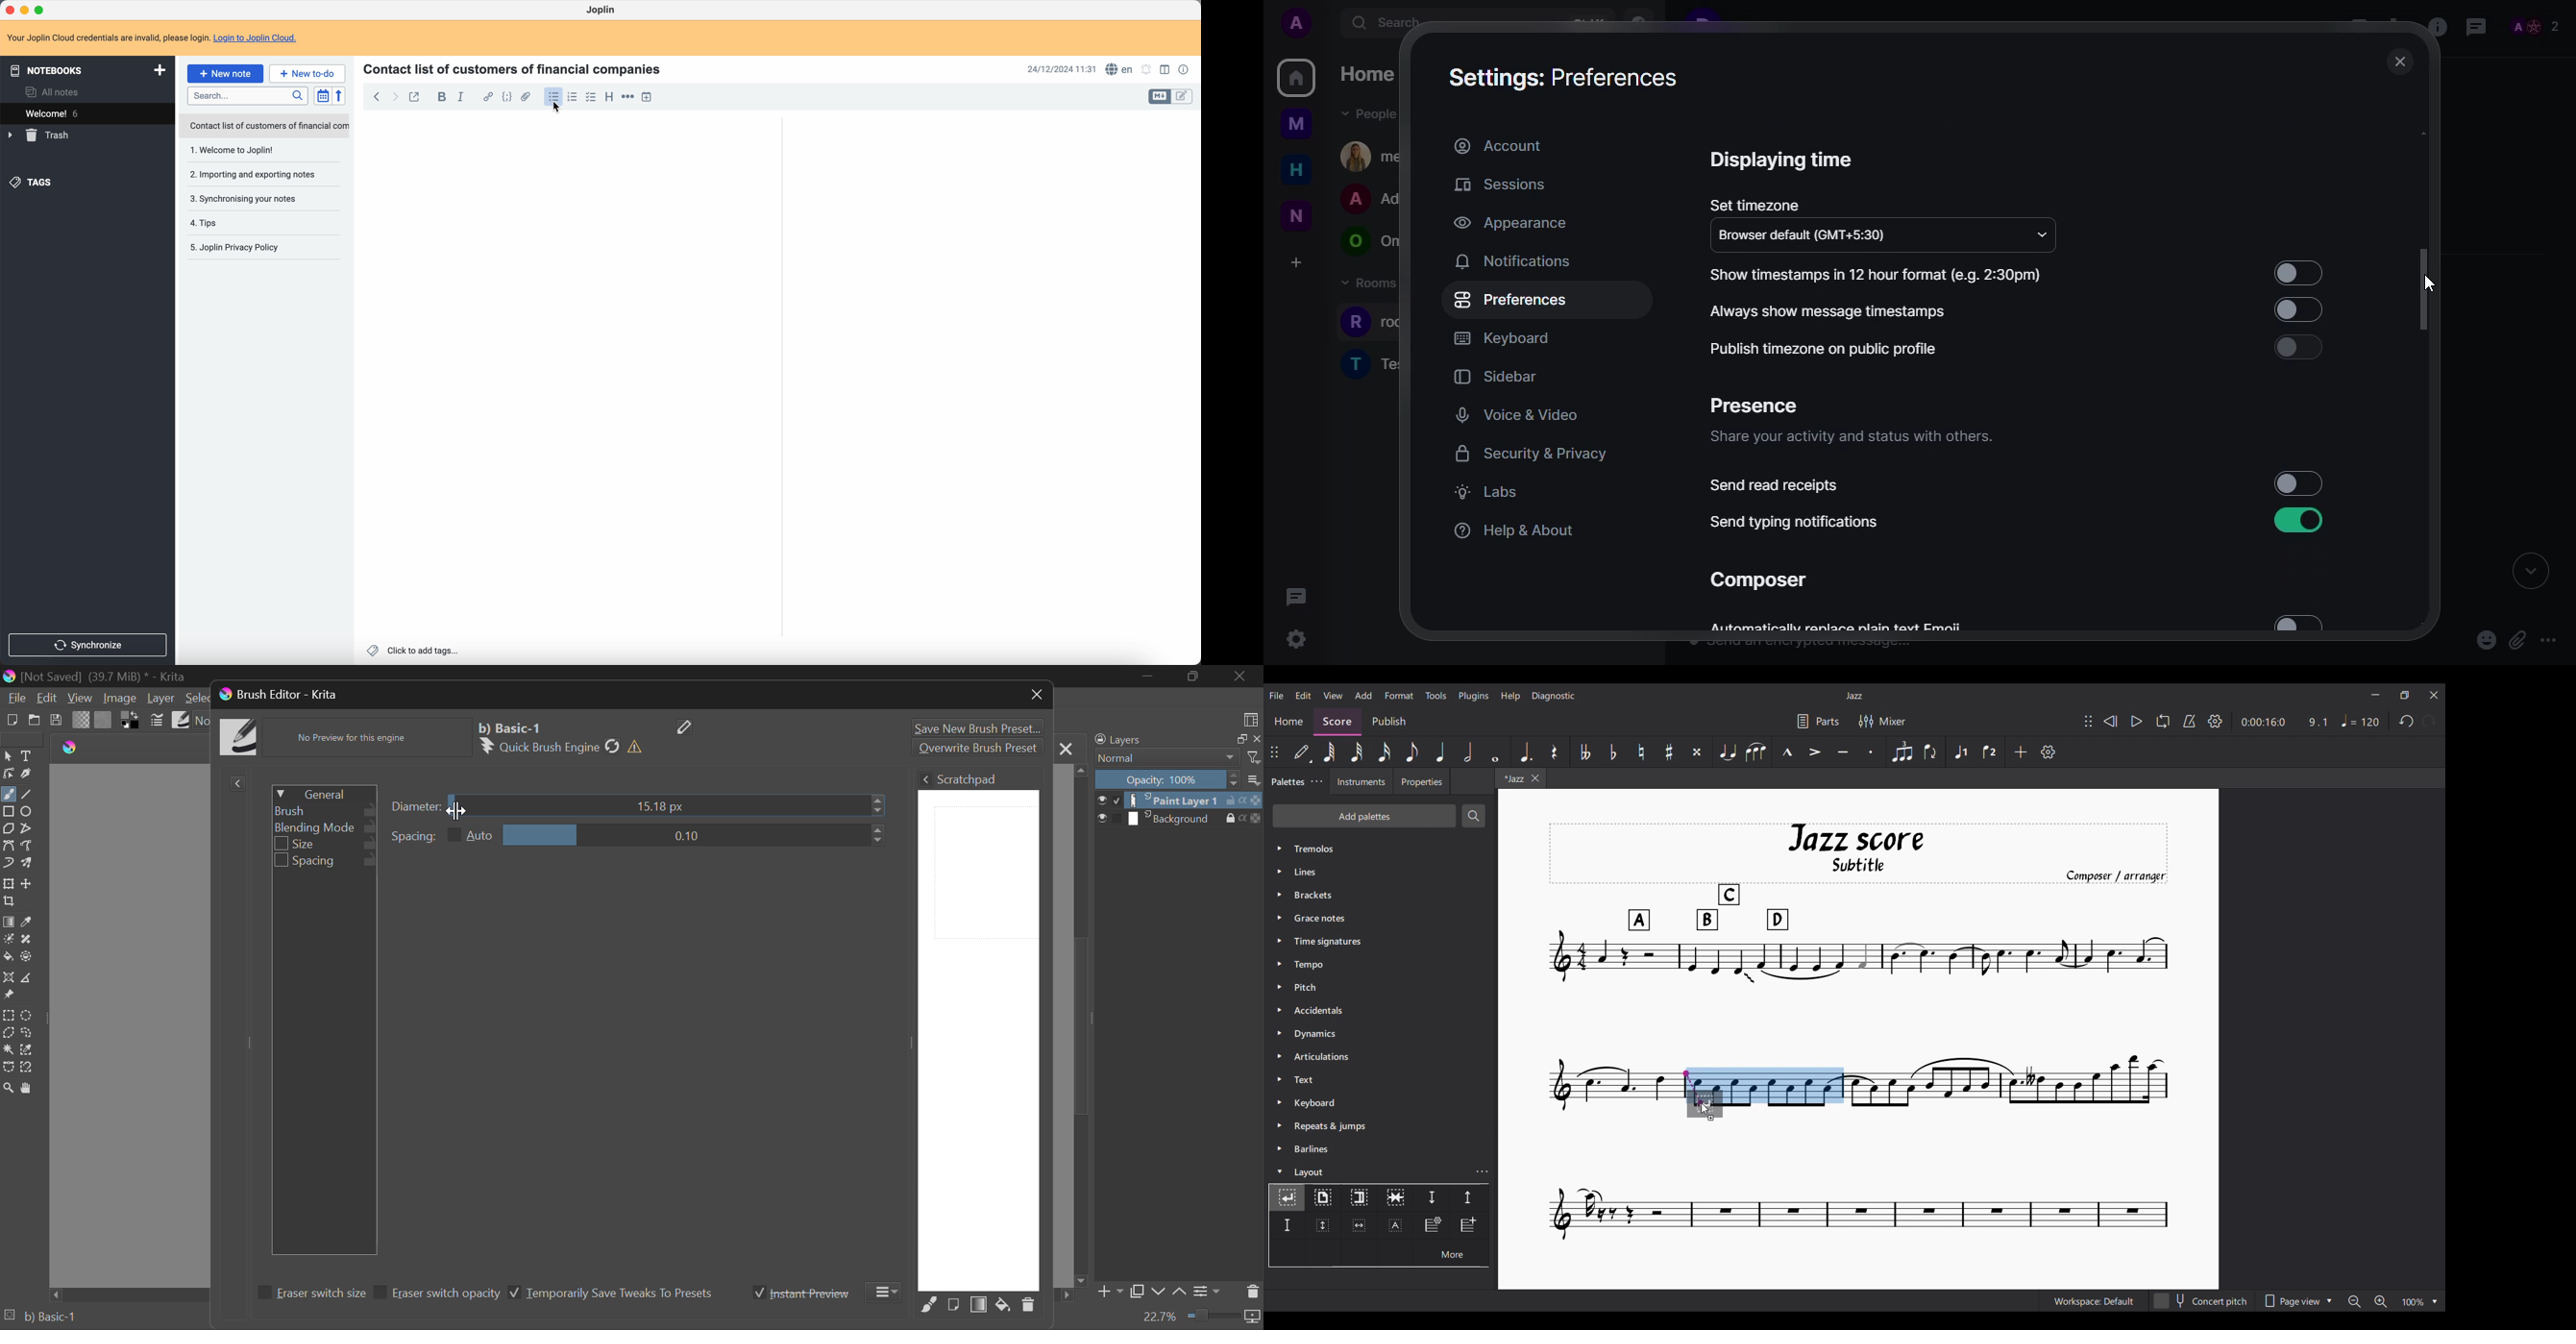 This screenshot has width=2576, height=1344. Describe the element at coordinates (29, 828) in the screenshot. I see `Polyline` at that location.